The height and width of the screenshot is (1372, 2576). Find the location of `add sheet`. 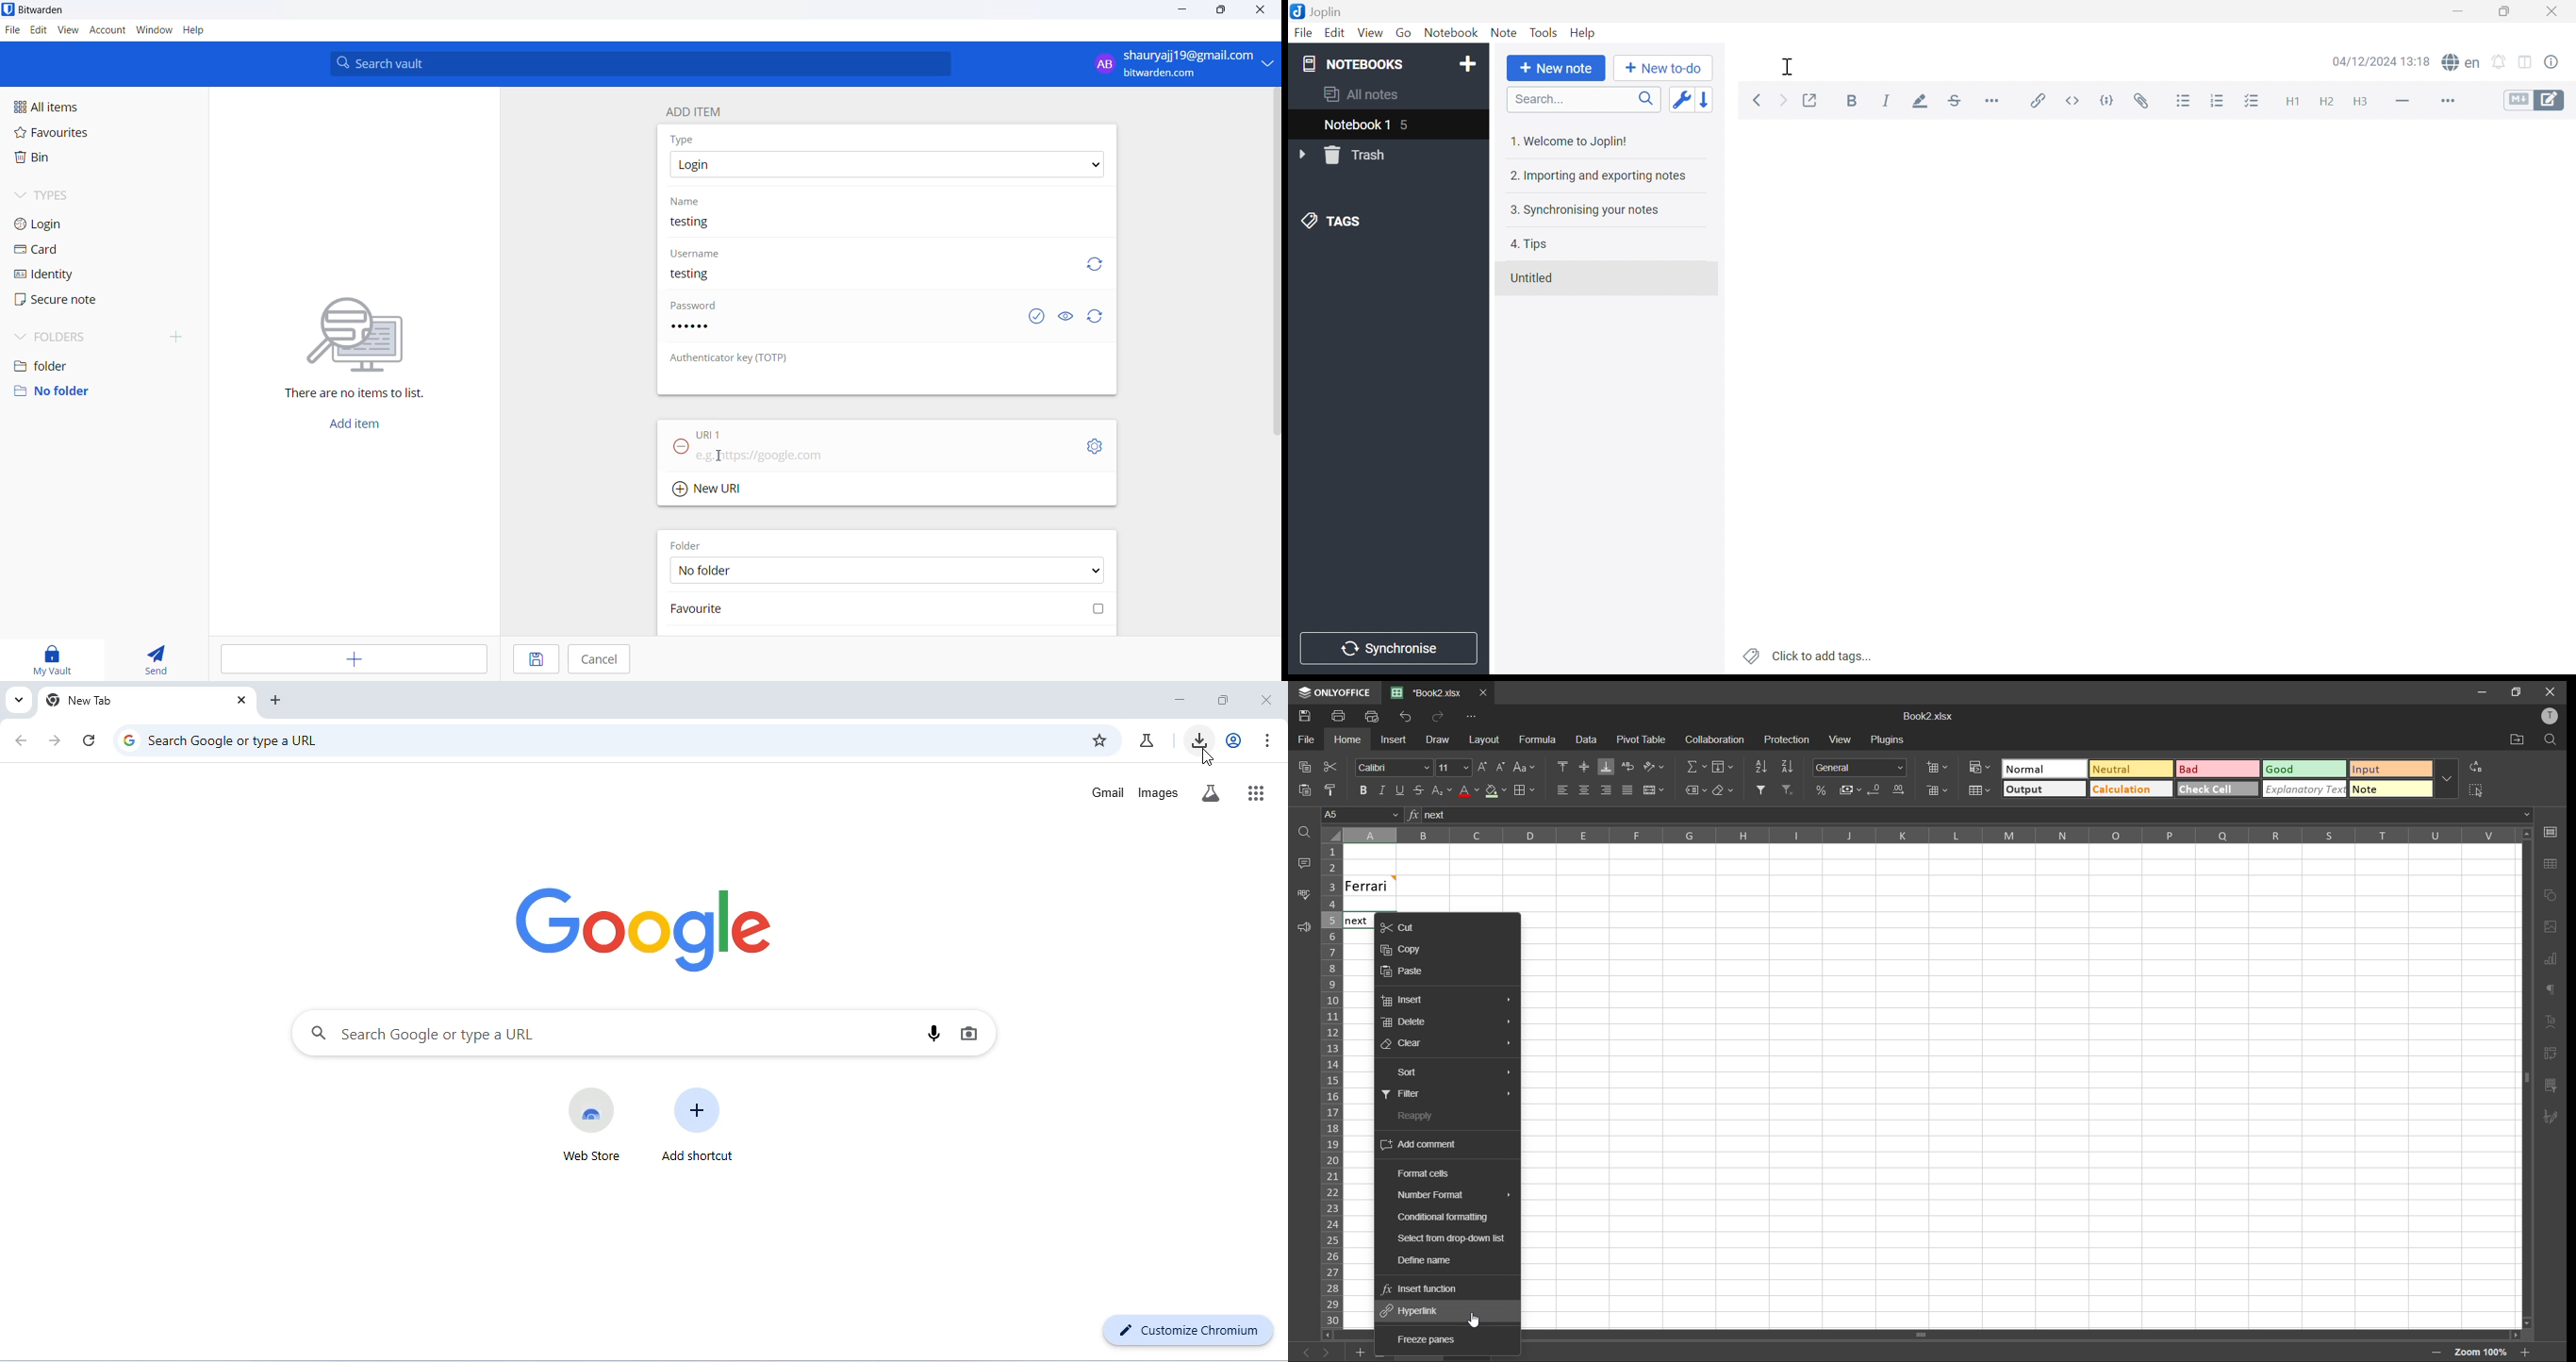

add sheet is located at coordinates (1357, 1354).